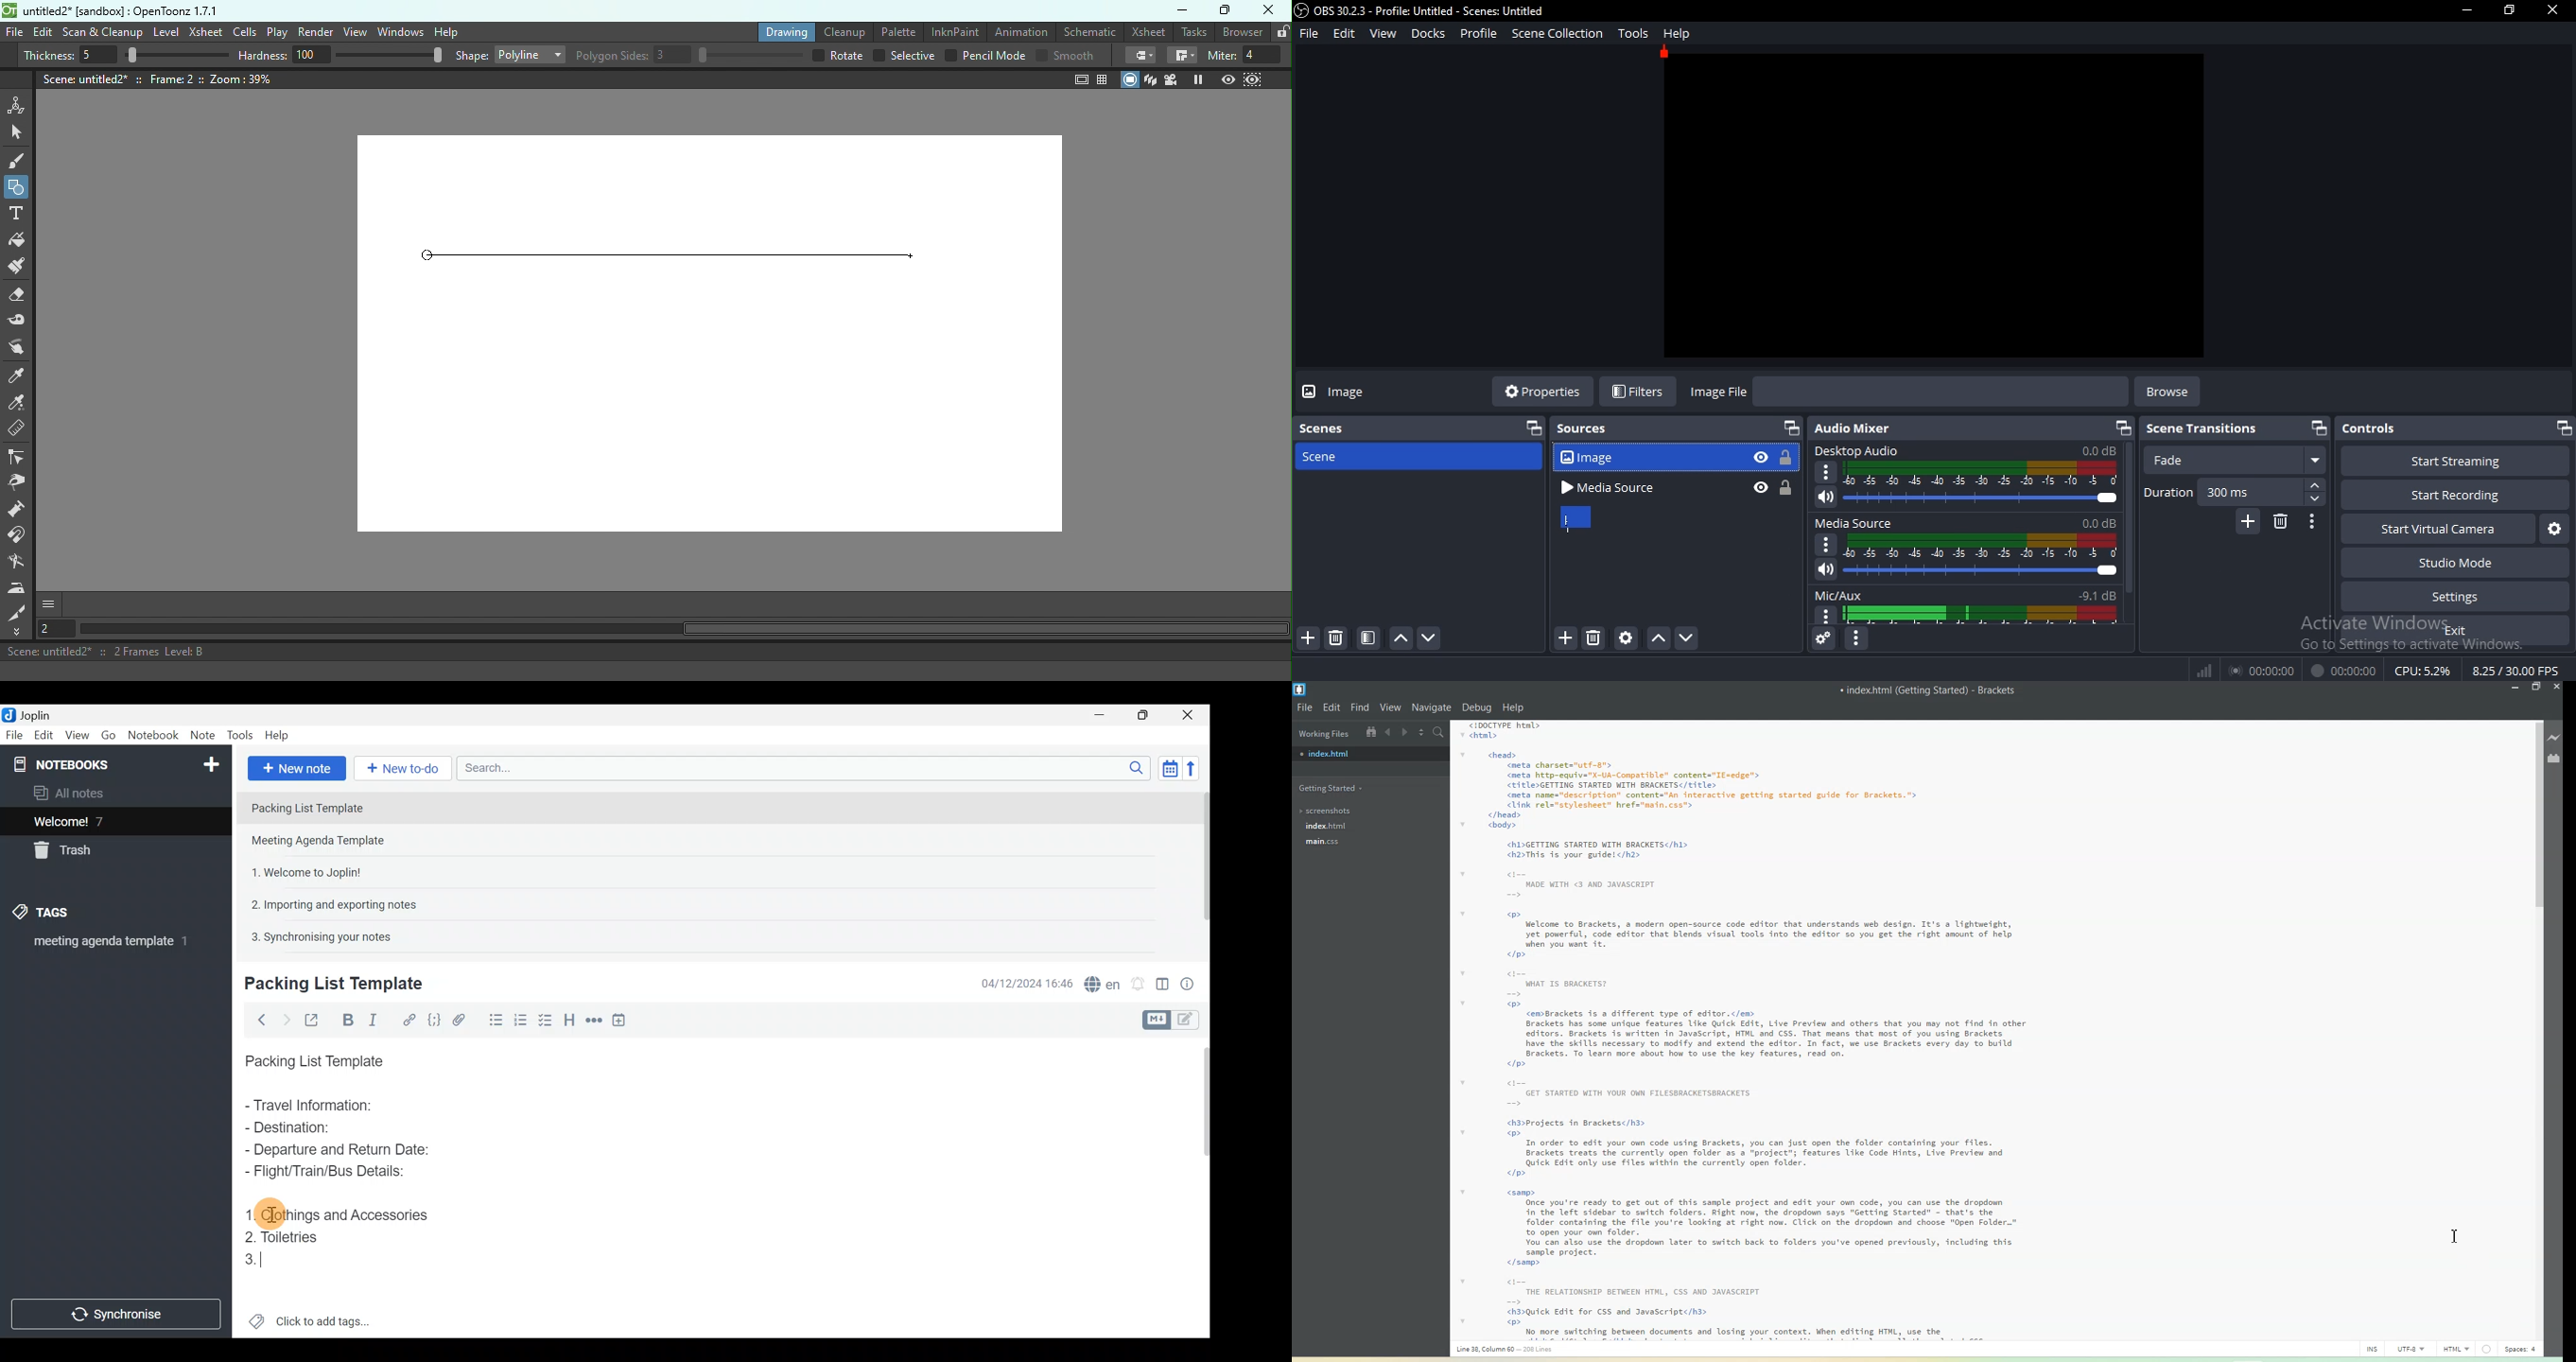 The height and width of the screenshot is (1372, 2576). I want to click on remove scene, so click(1335, 638).